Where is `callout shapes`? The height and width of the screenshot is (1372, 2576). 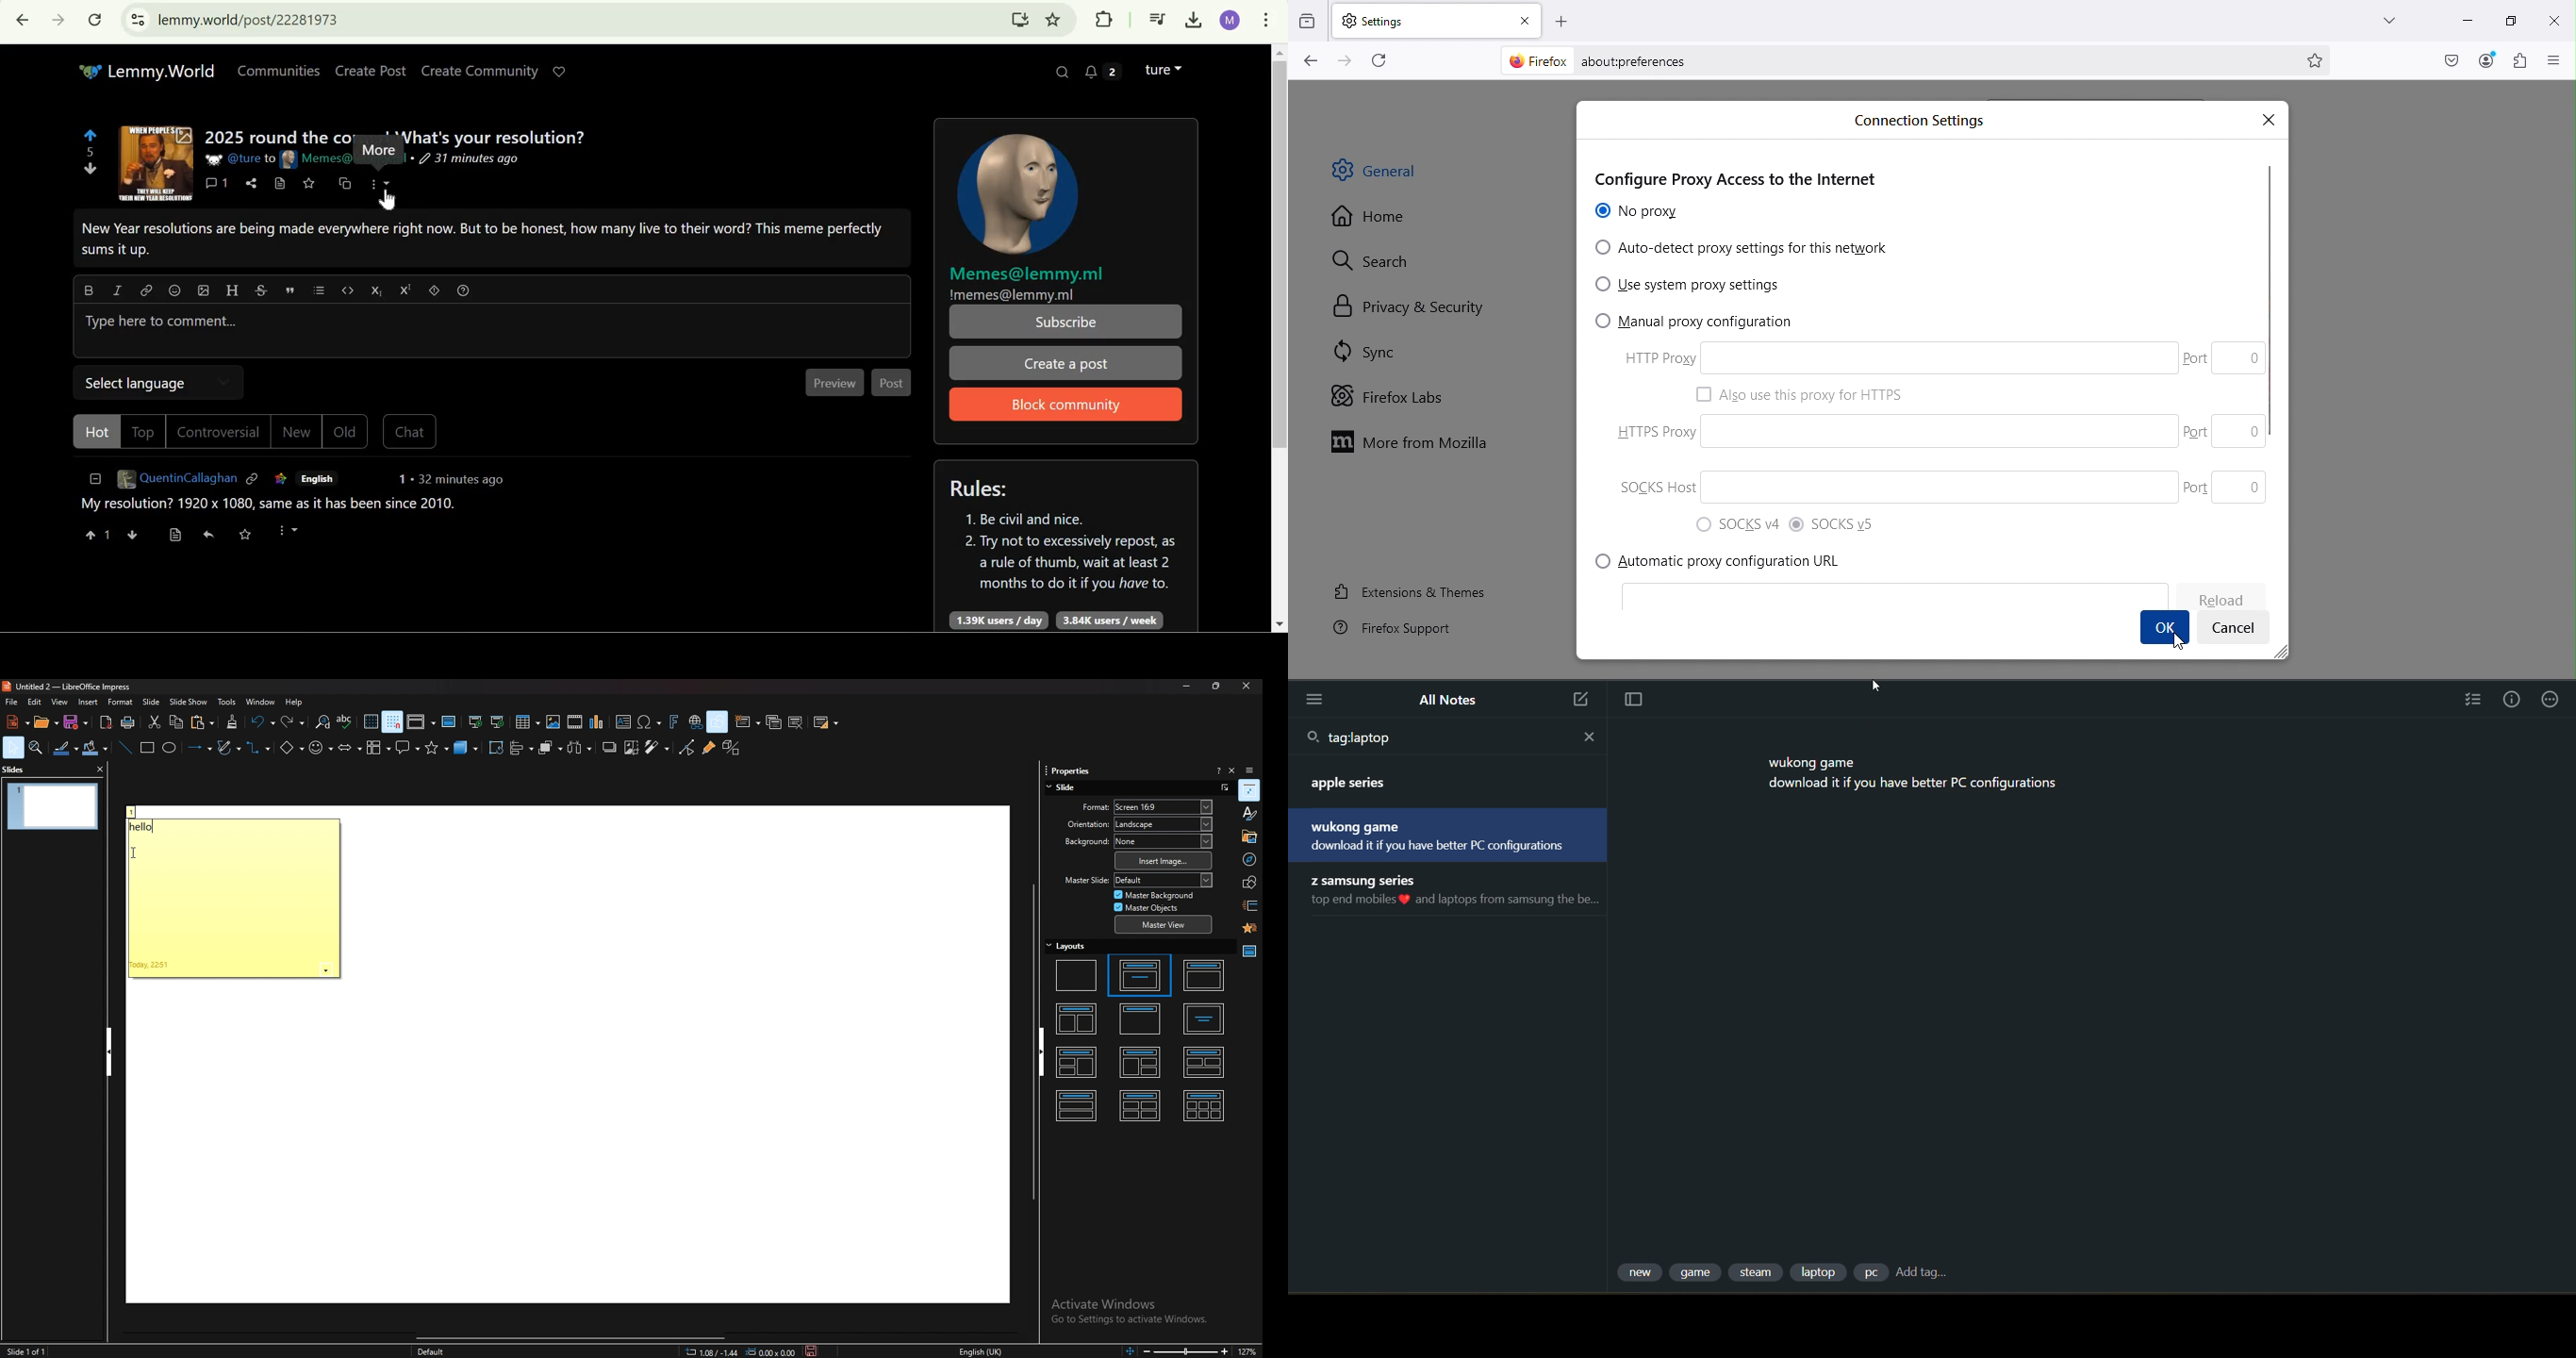 callout shapes is located at coordinates (408, 748).